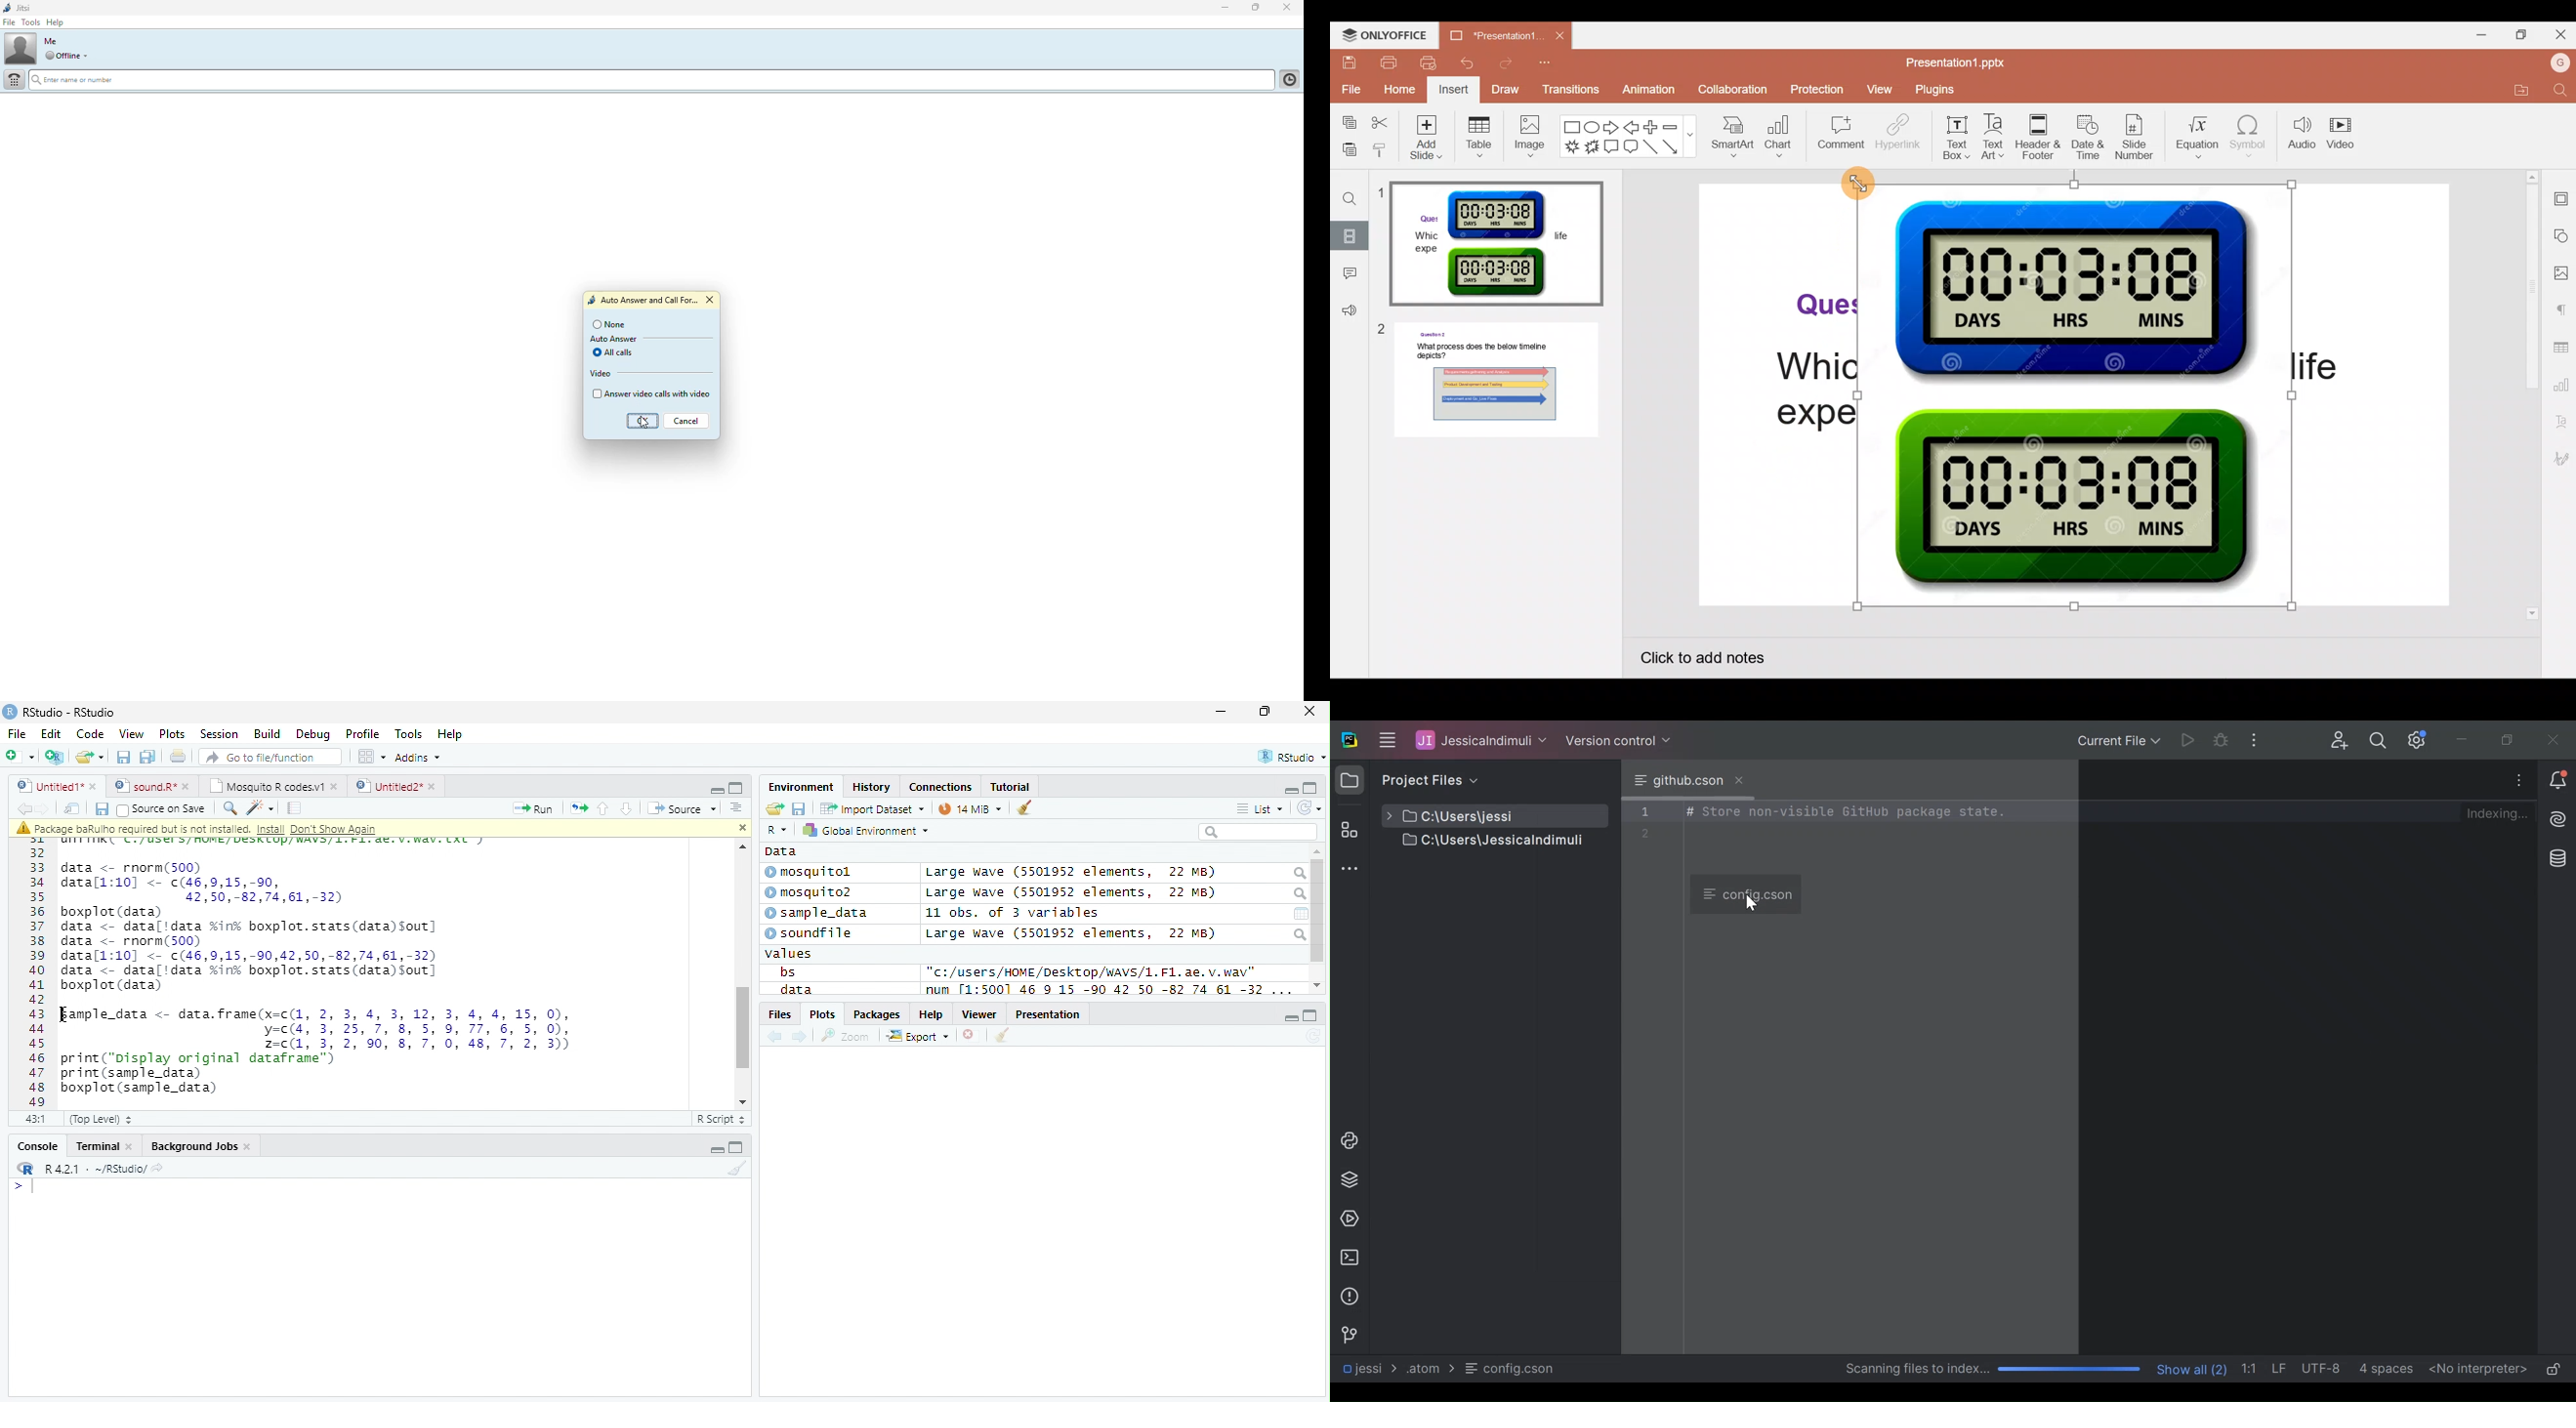 The height and width of the screenshot is (1428, 2576). What do you see at coordinates (2562, 310) in the screenshot?
I see `Paragraph settings` at bounding box center [2562, 310].